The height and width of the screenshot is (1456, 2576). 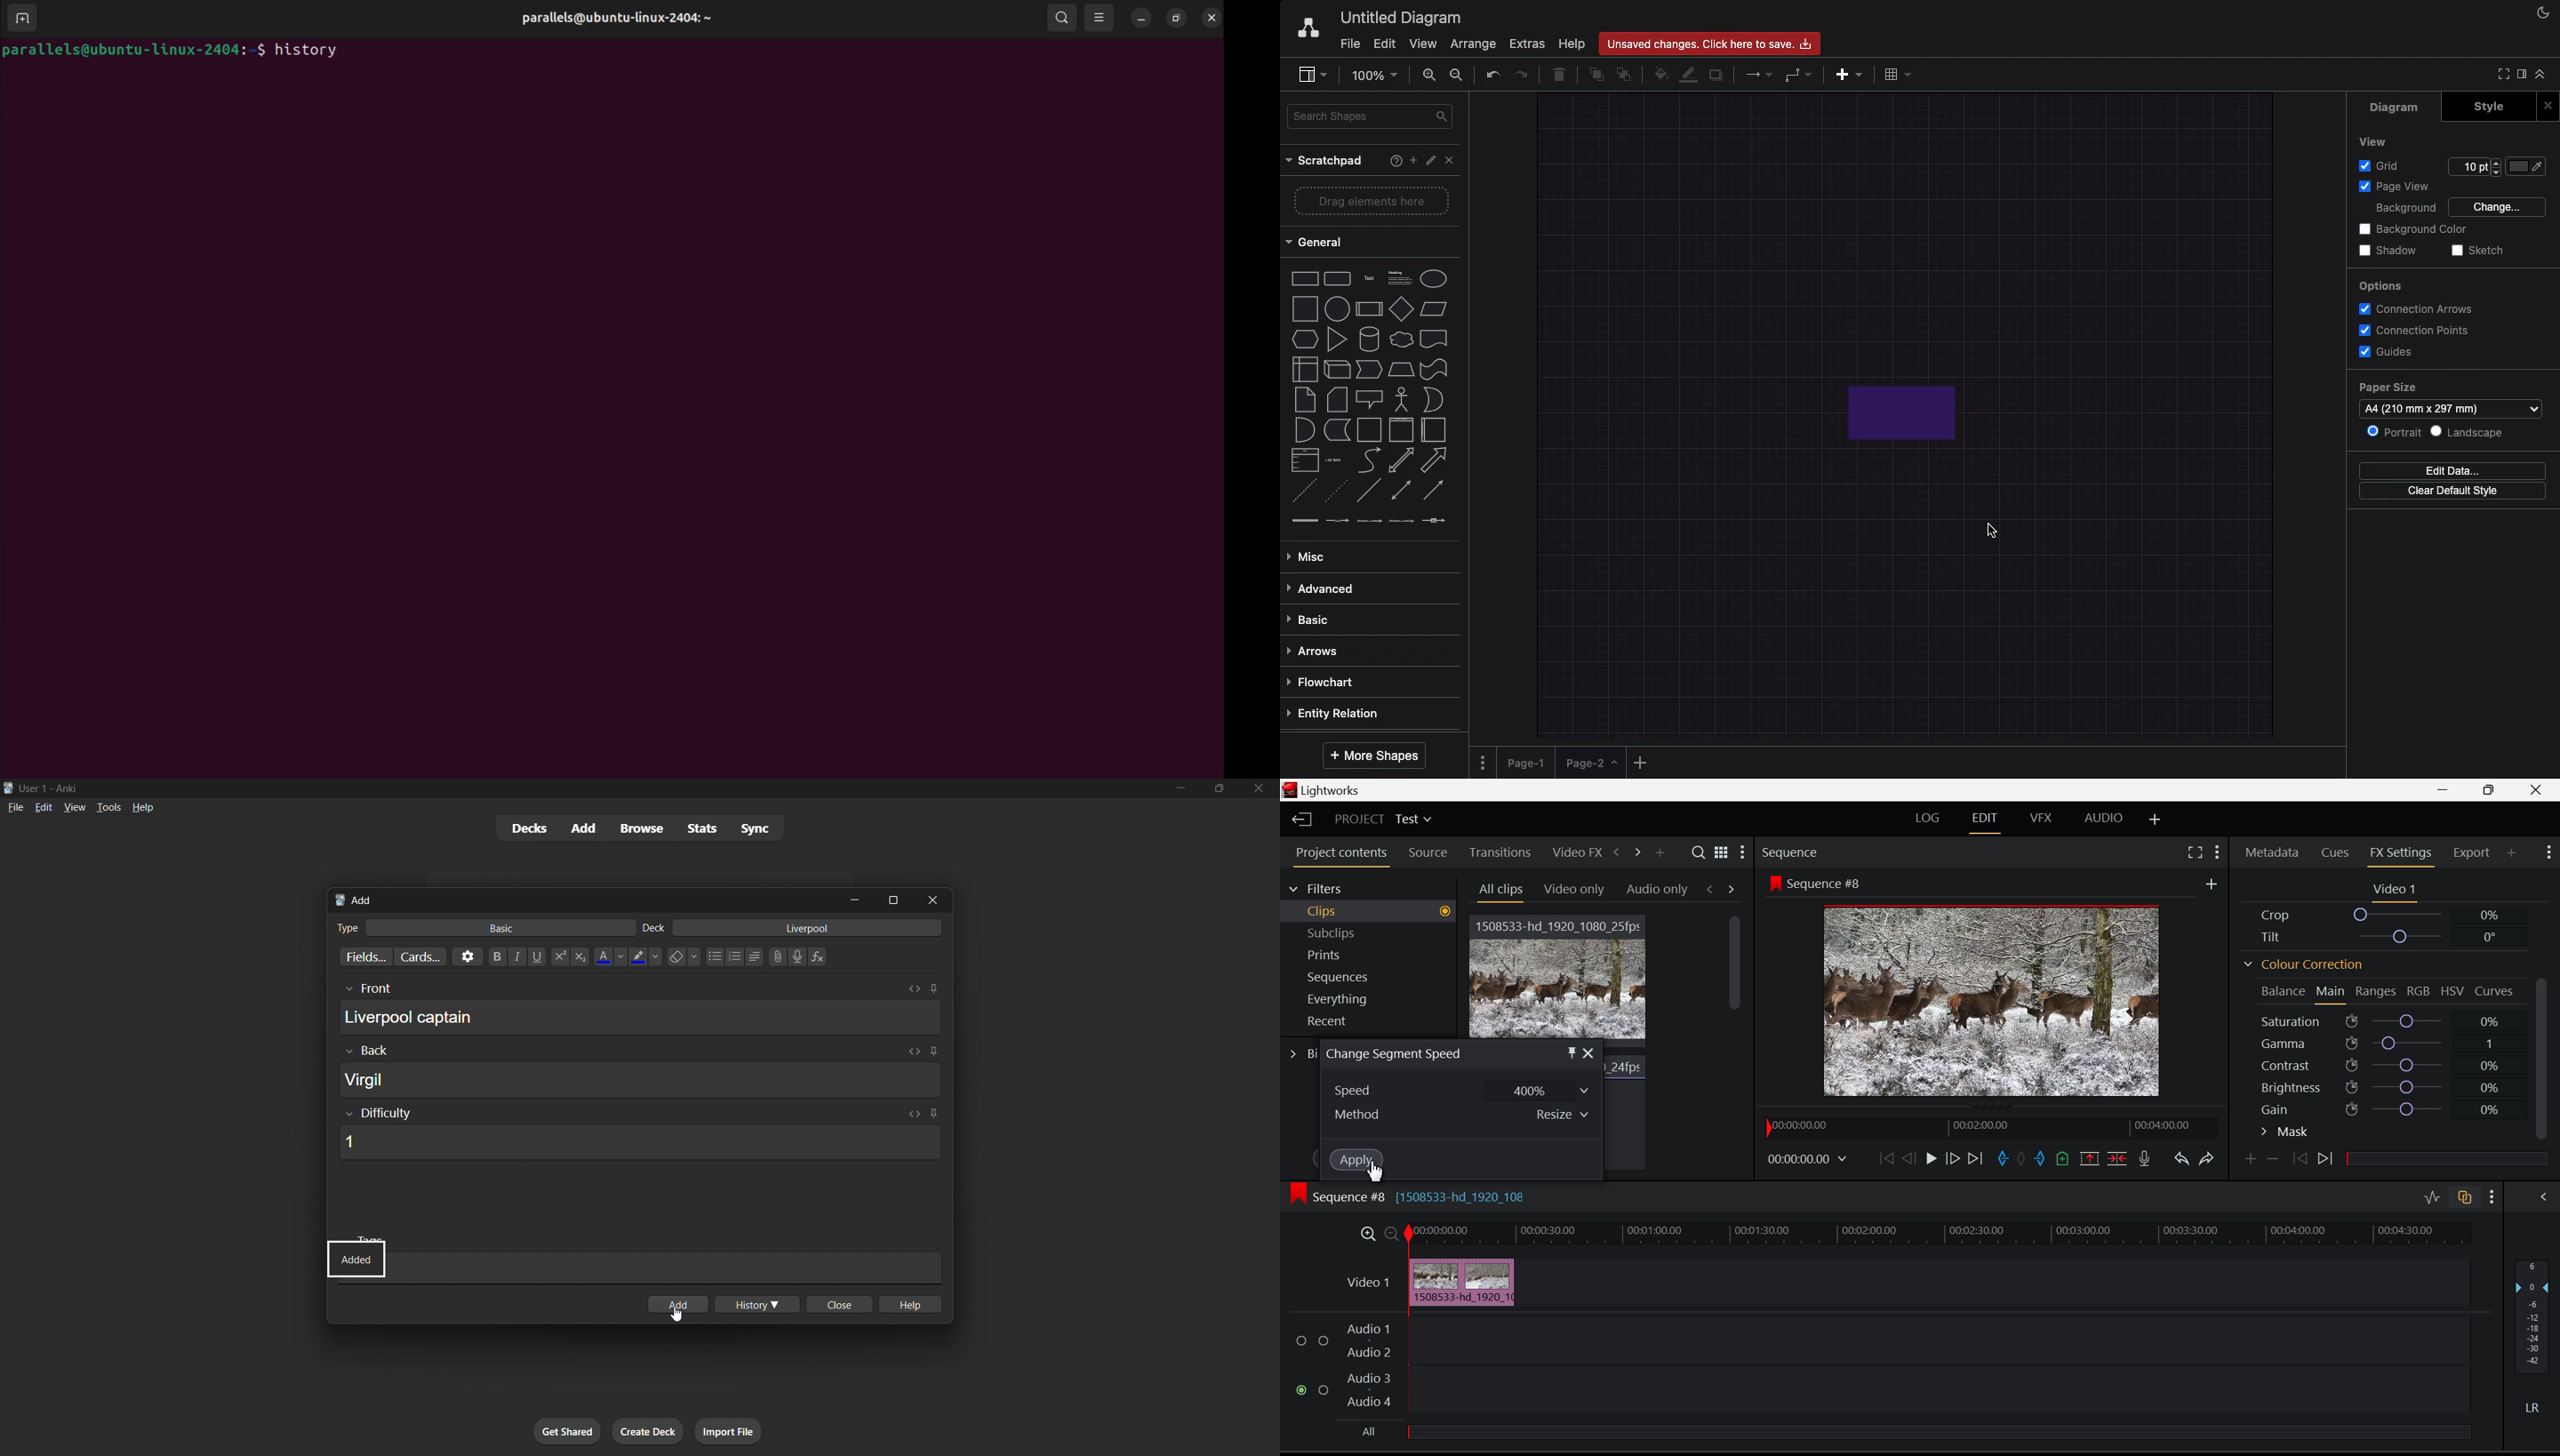 I want to click on Bold, so click(x=497, y=957).